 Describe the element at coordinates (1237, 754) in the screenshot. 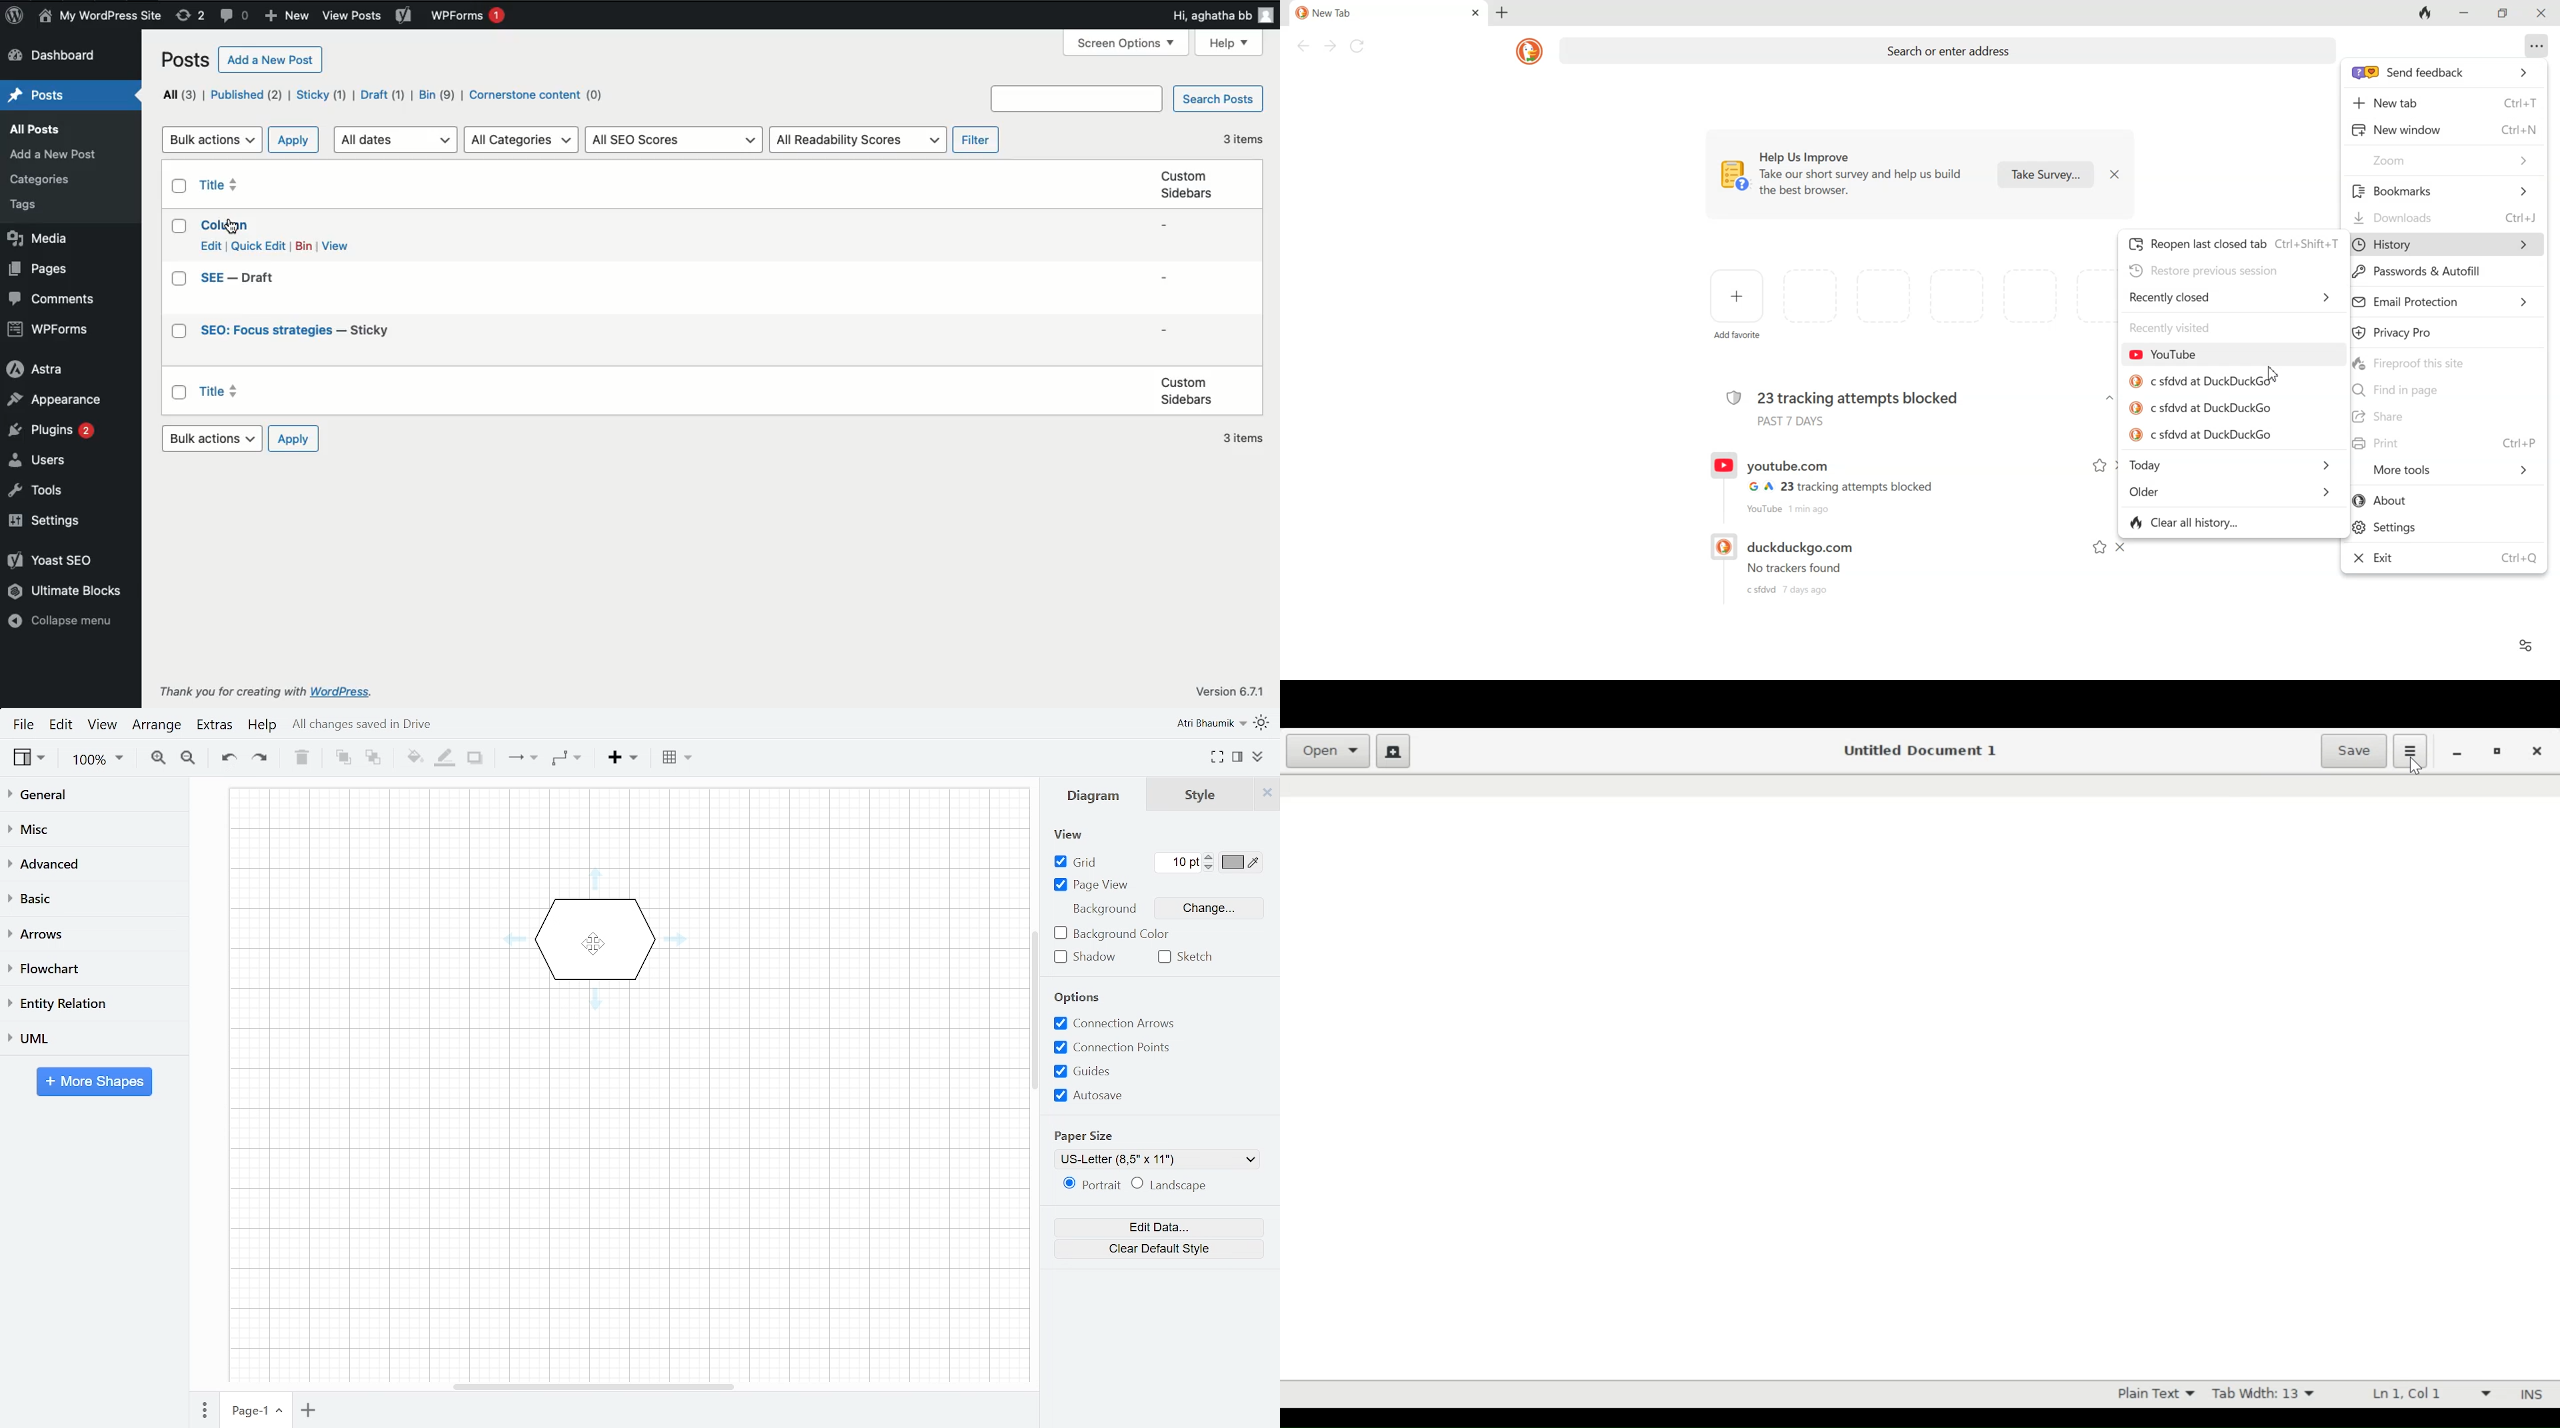

I see `Format` at that location.